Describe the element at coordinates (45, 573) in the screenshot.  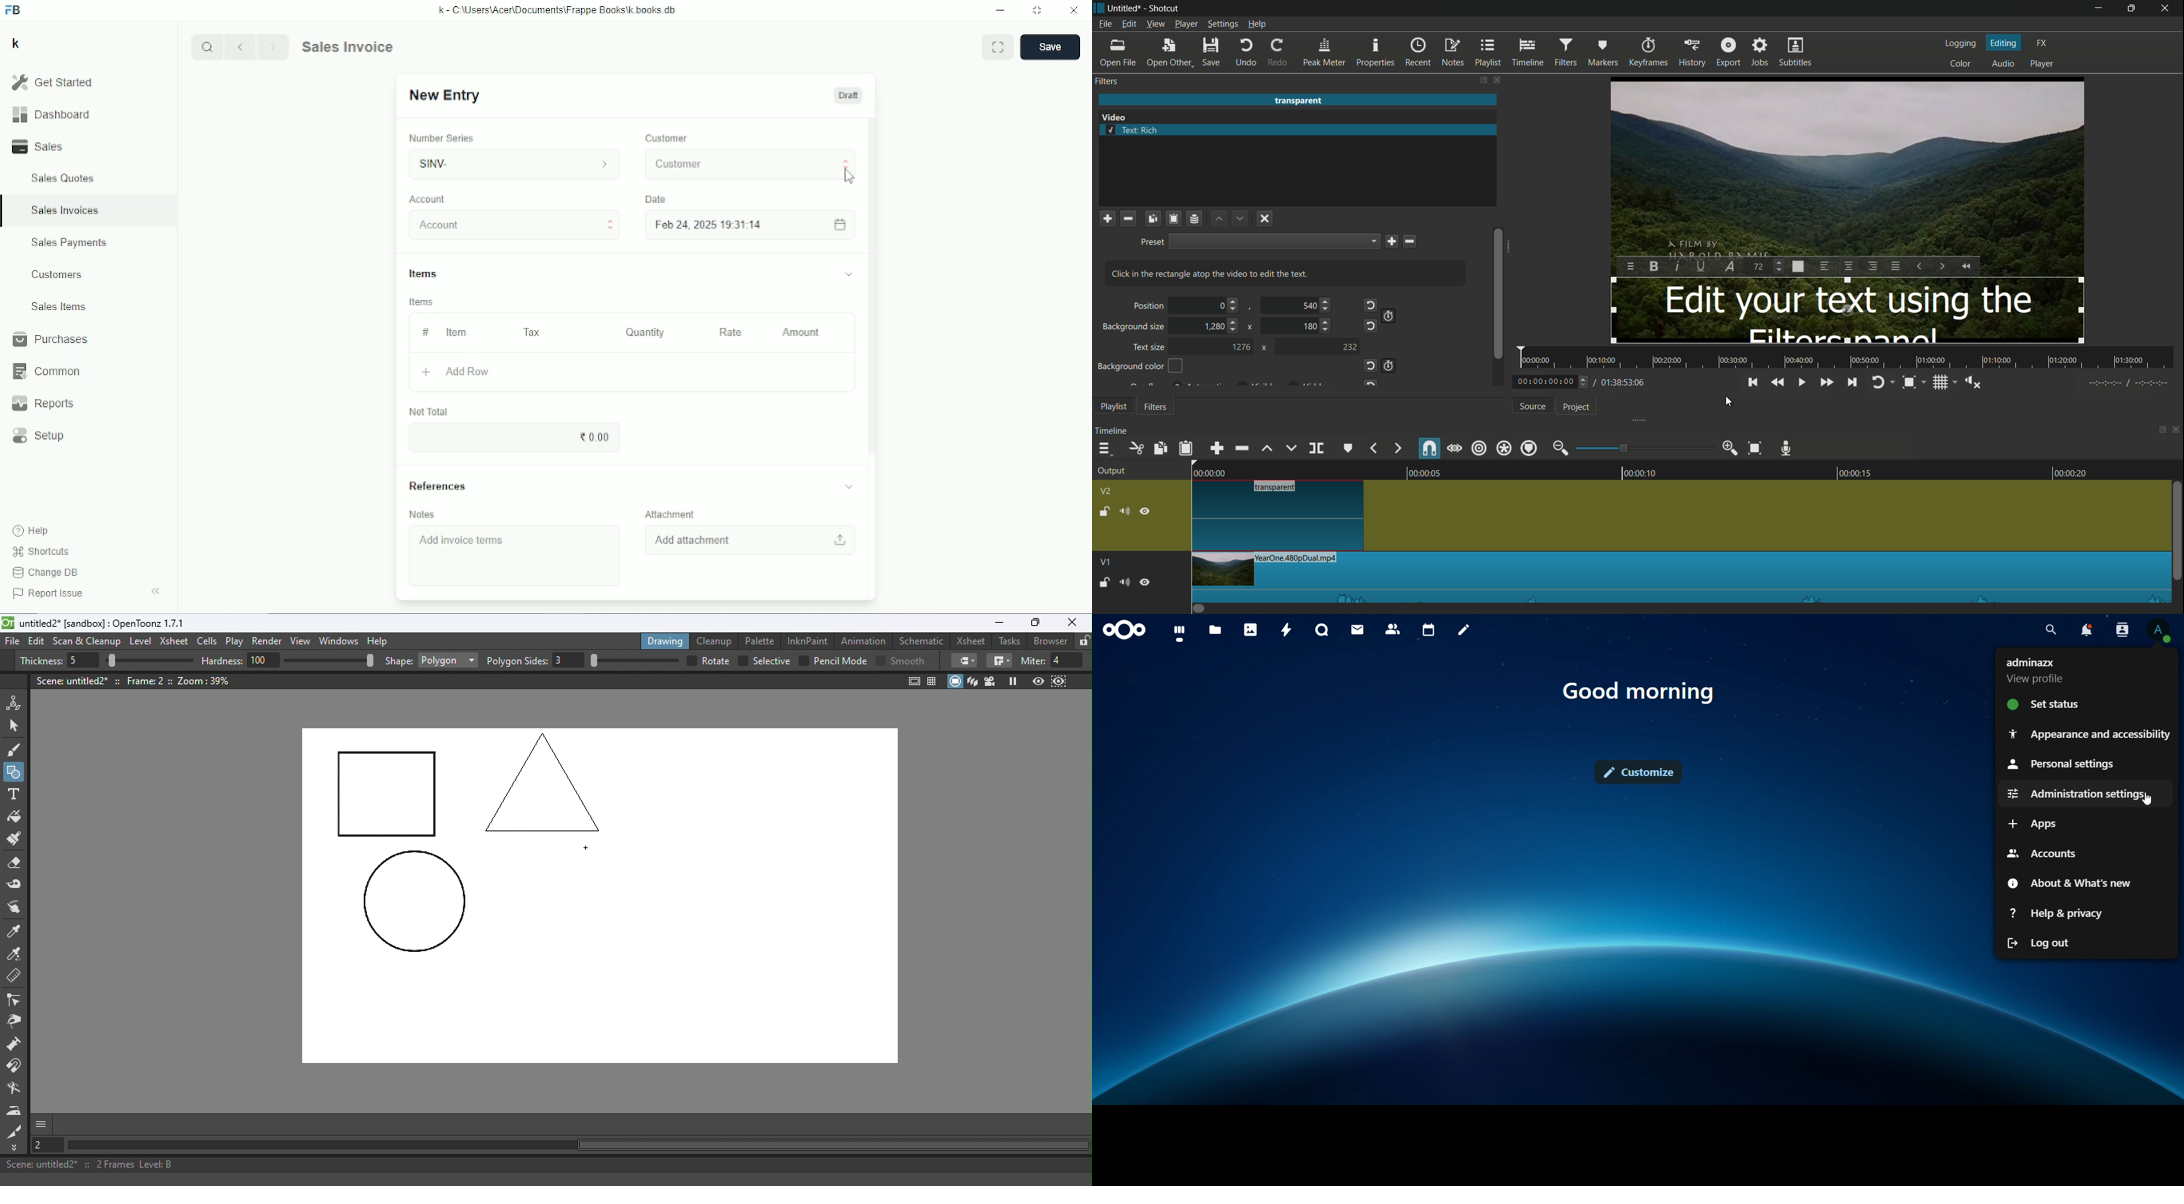
I see `Change DB` at that location.